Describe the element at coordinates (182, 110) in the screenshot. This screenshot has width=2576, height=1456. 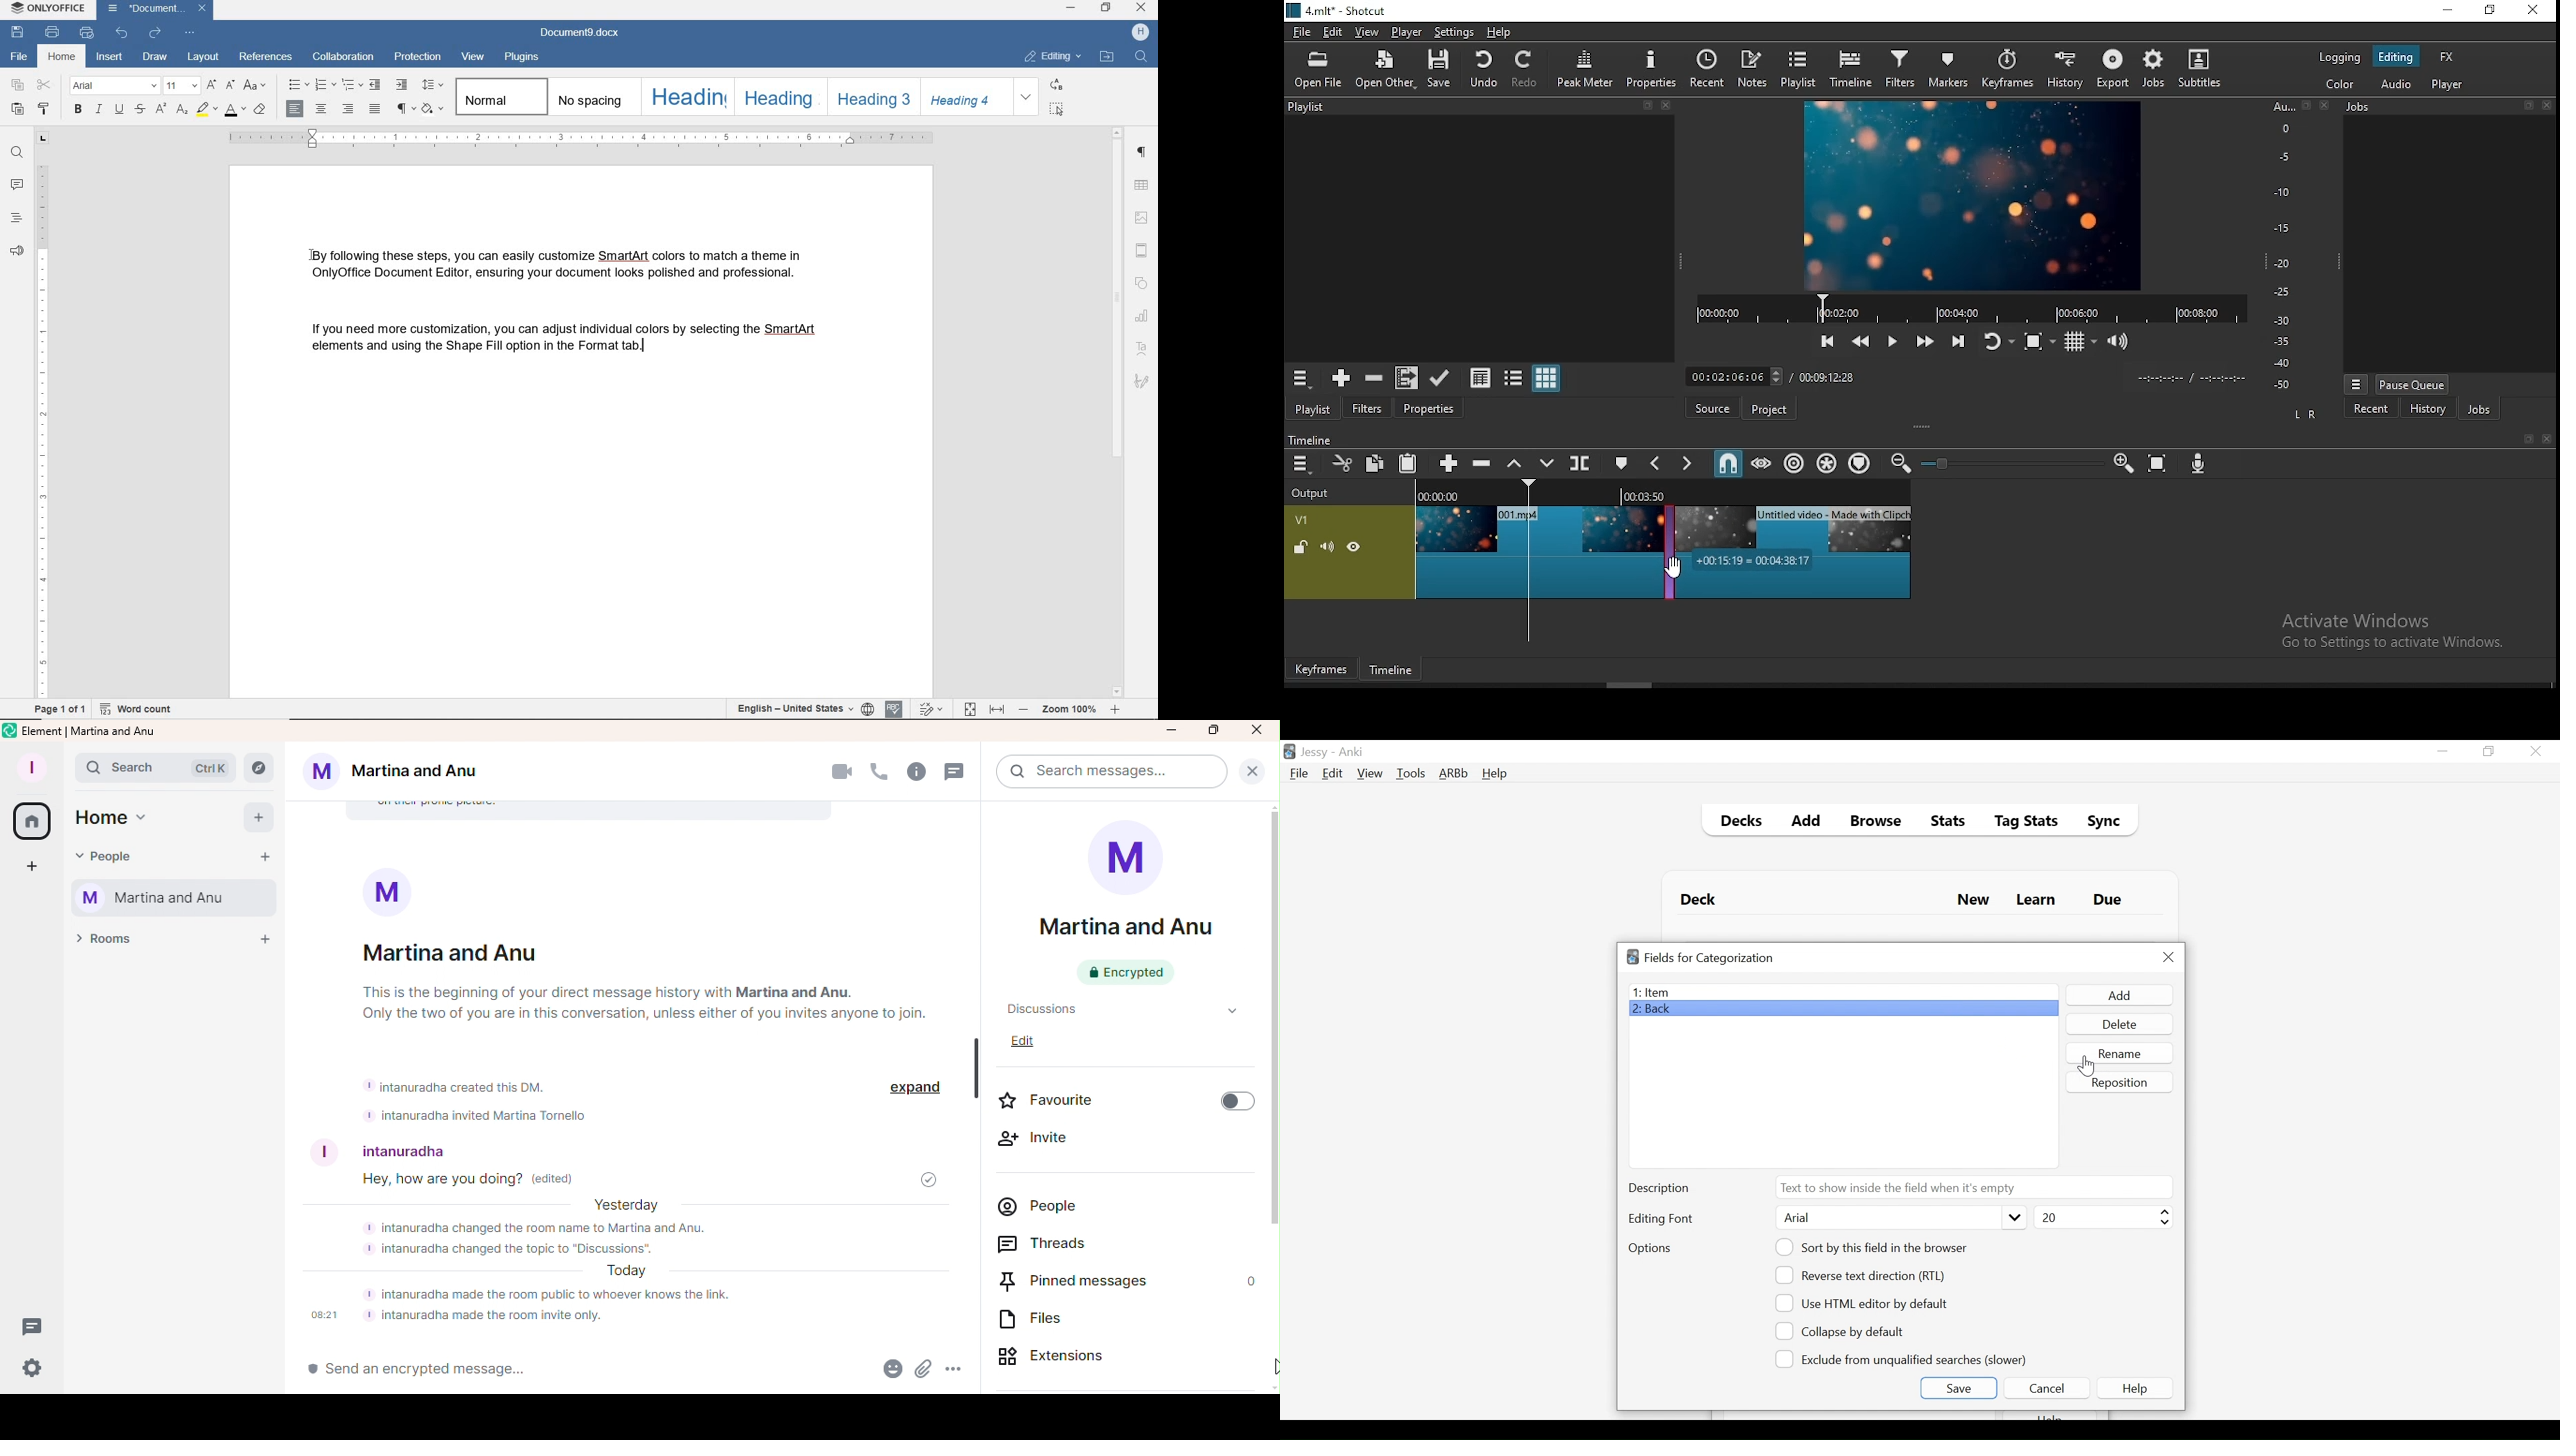
I see `subscript` at that location.